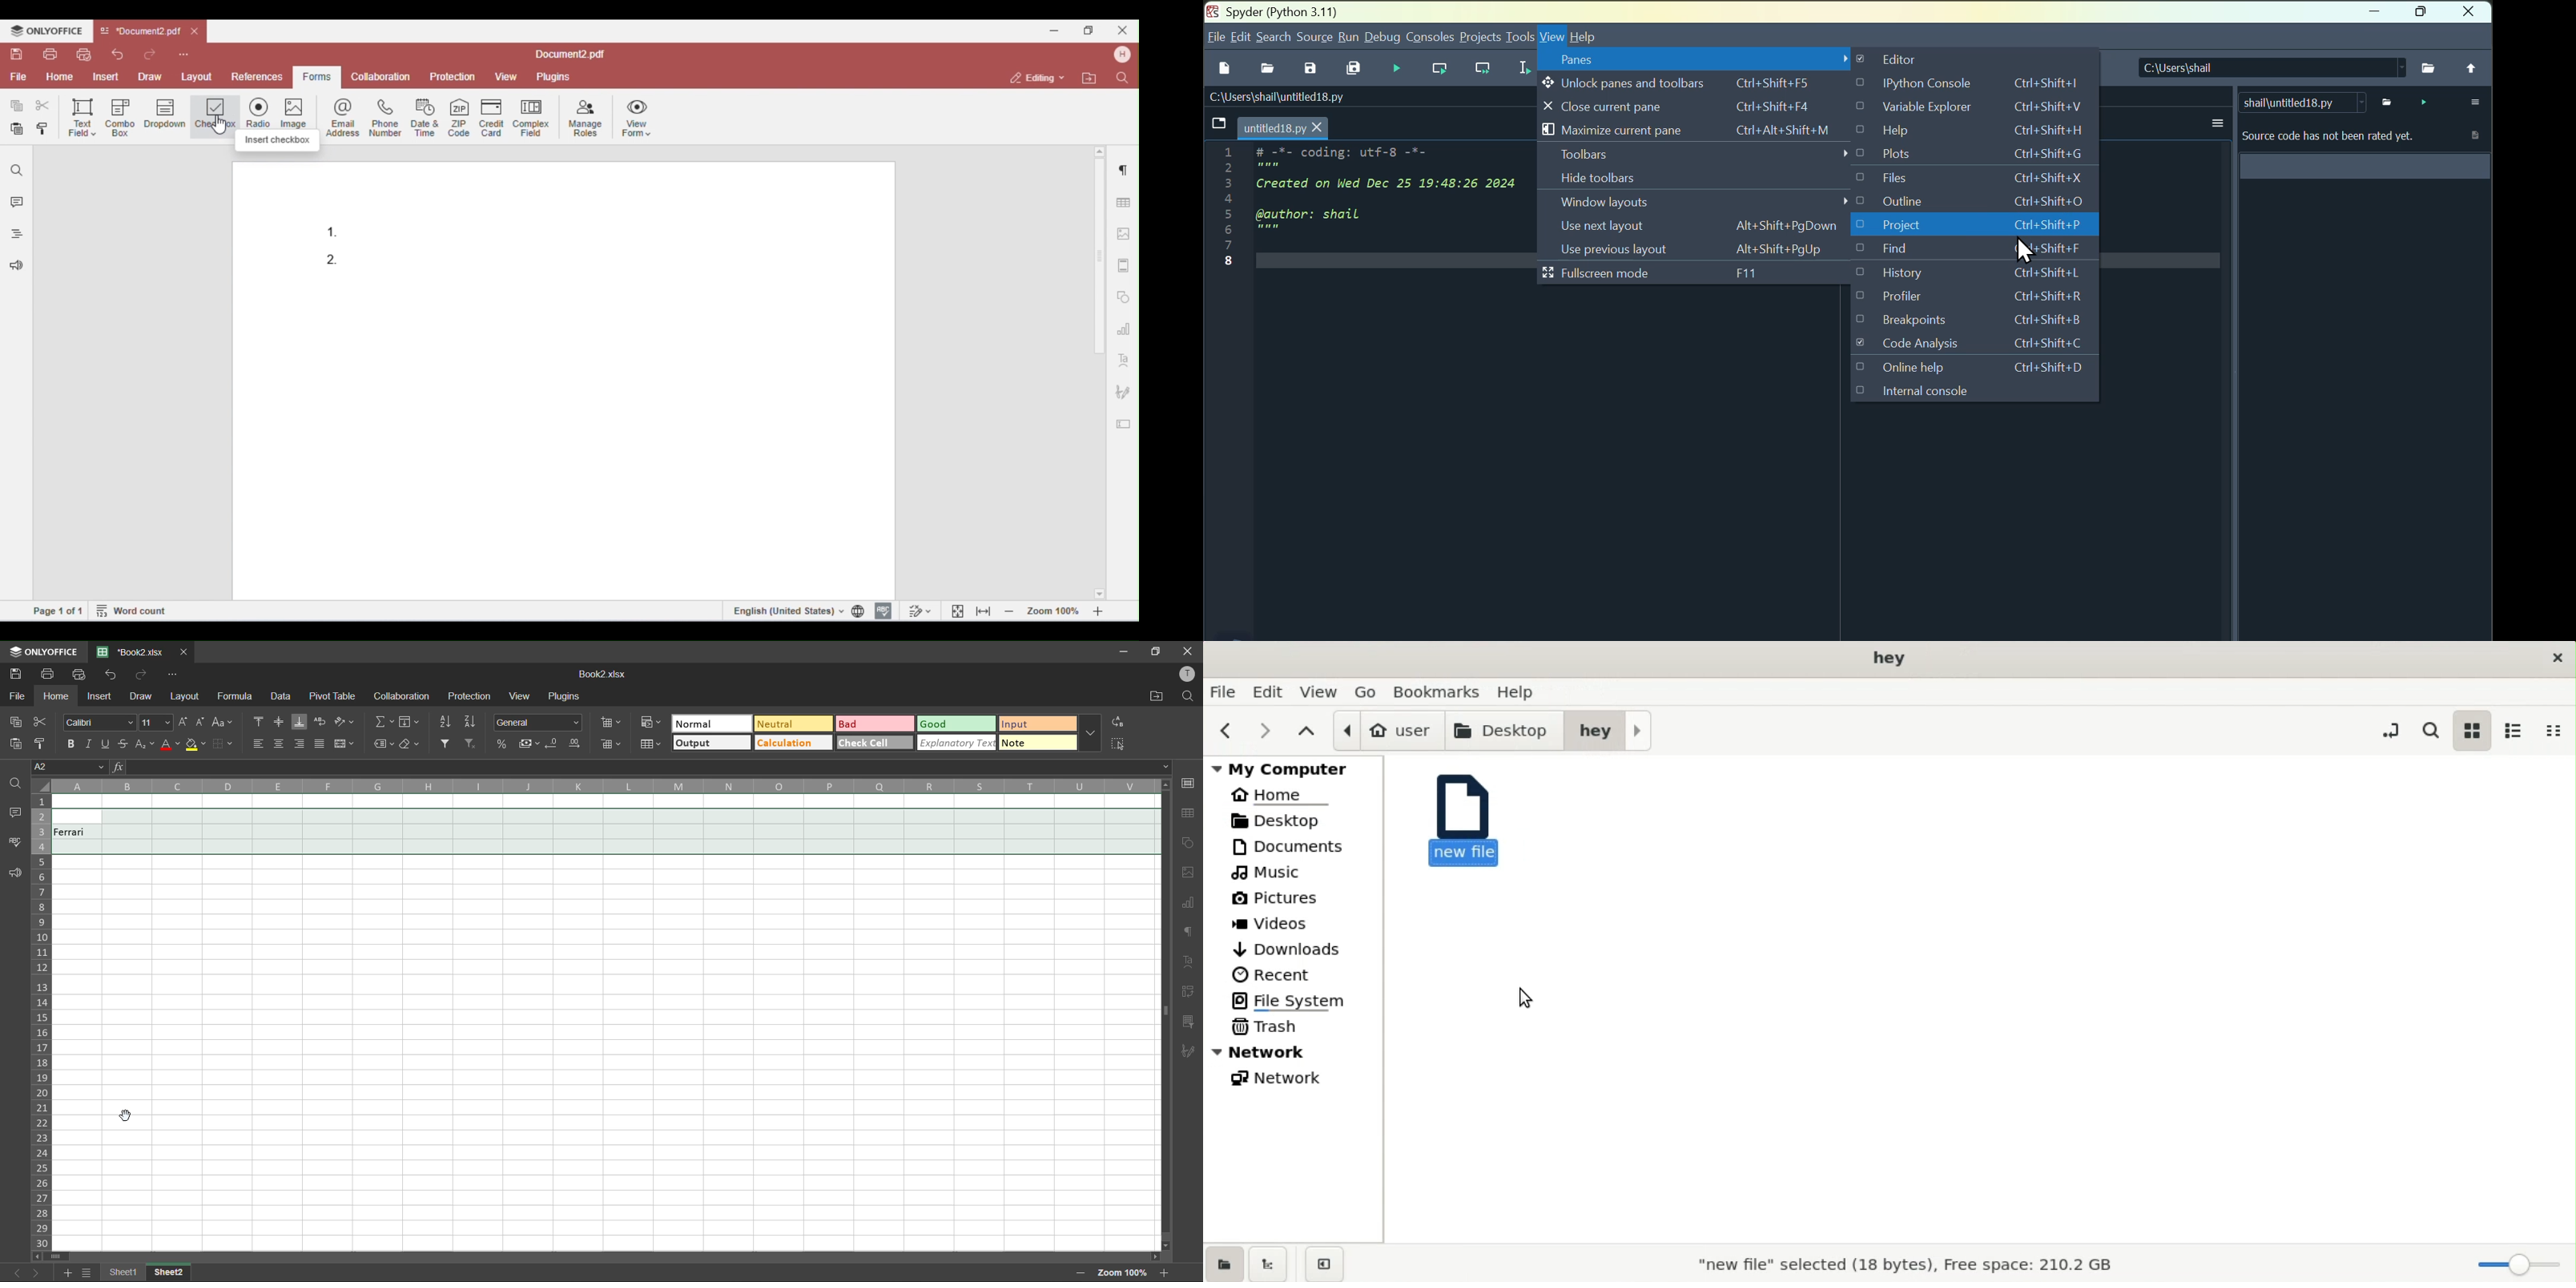 Image resolution: width=2576 pixels, height=1288 pixels. I want to click on shapes, so click(1186, 844).